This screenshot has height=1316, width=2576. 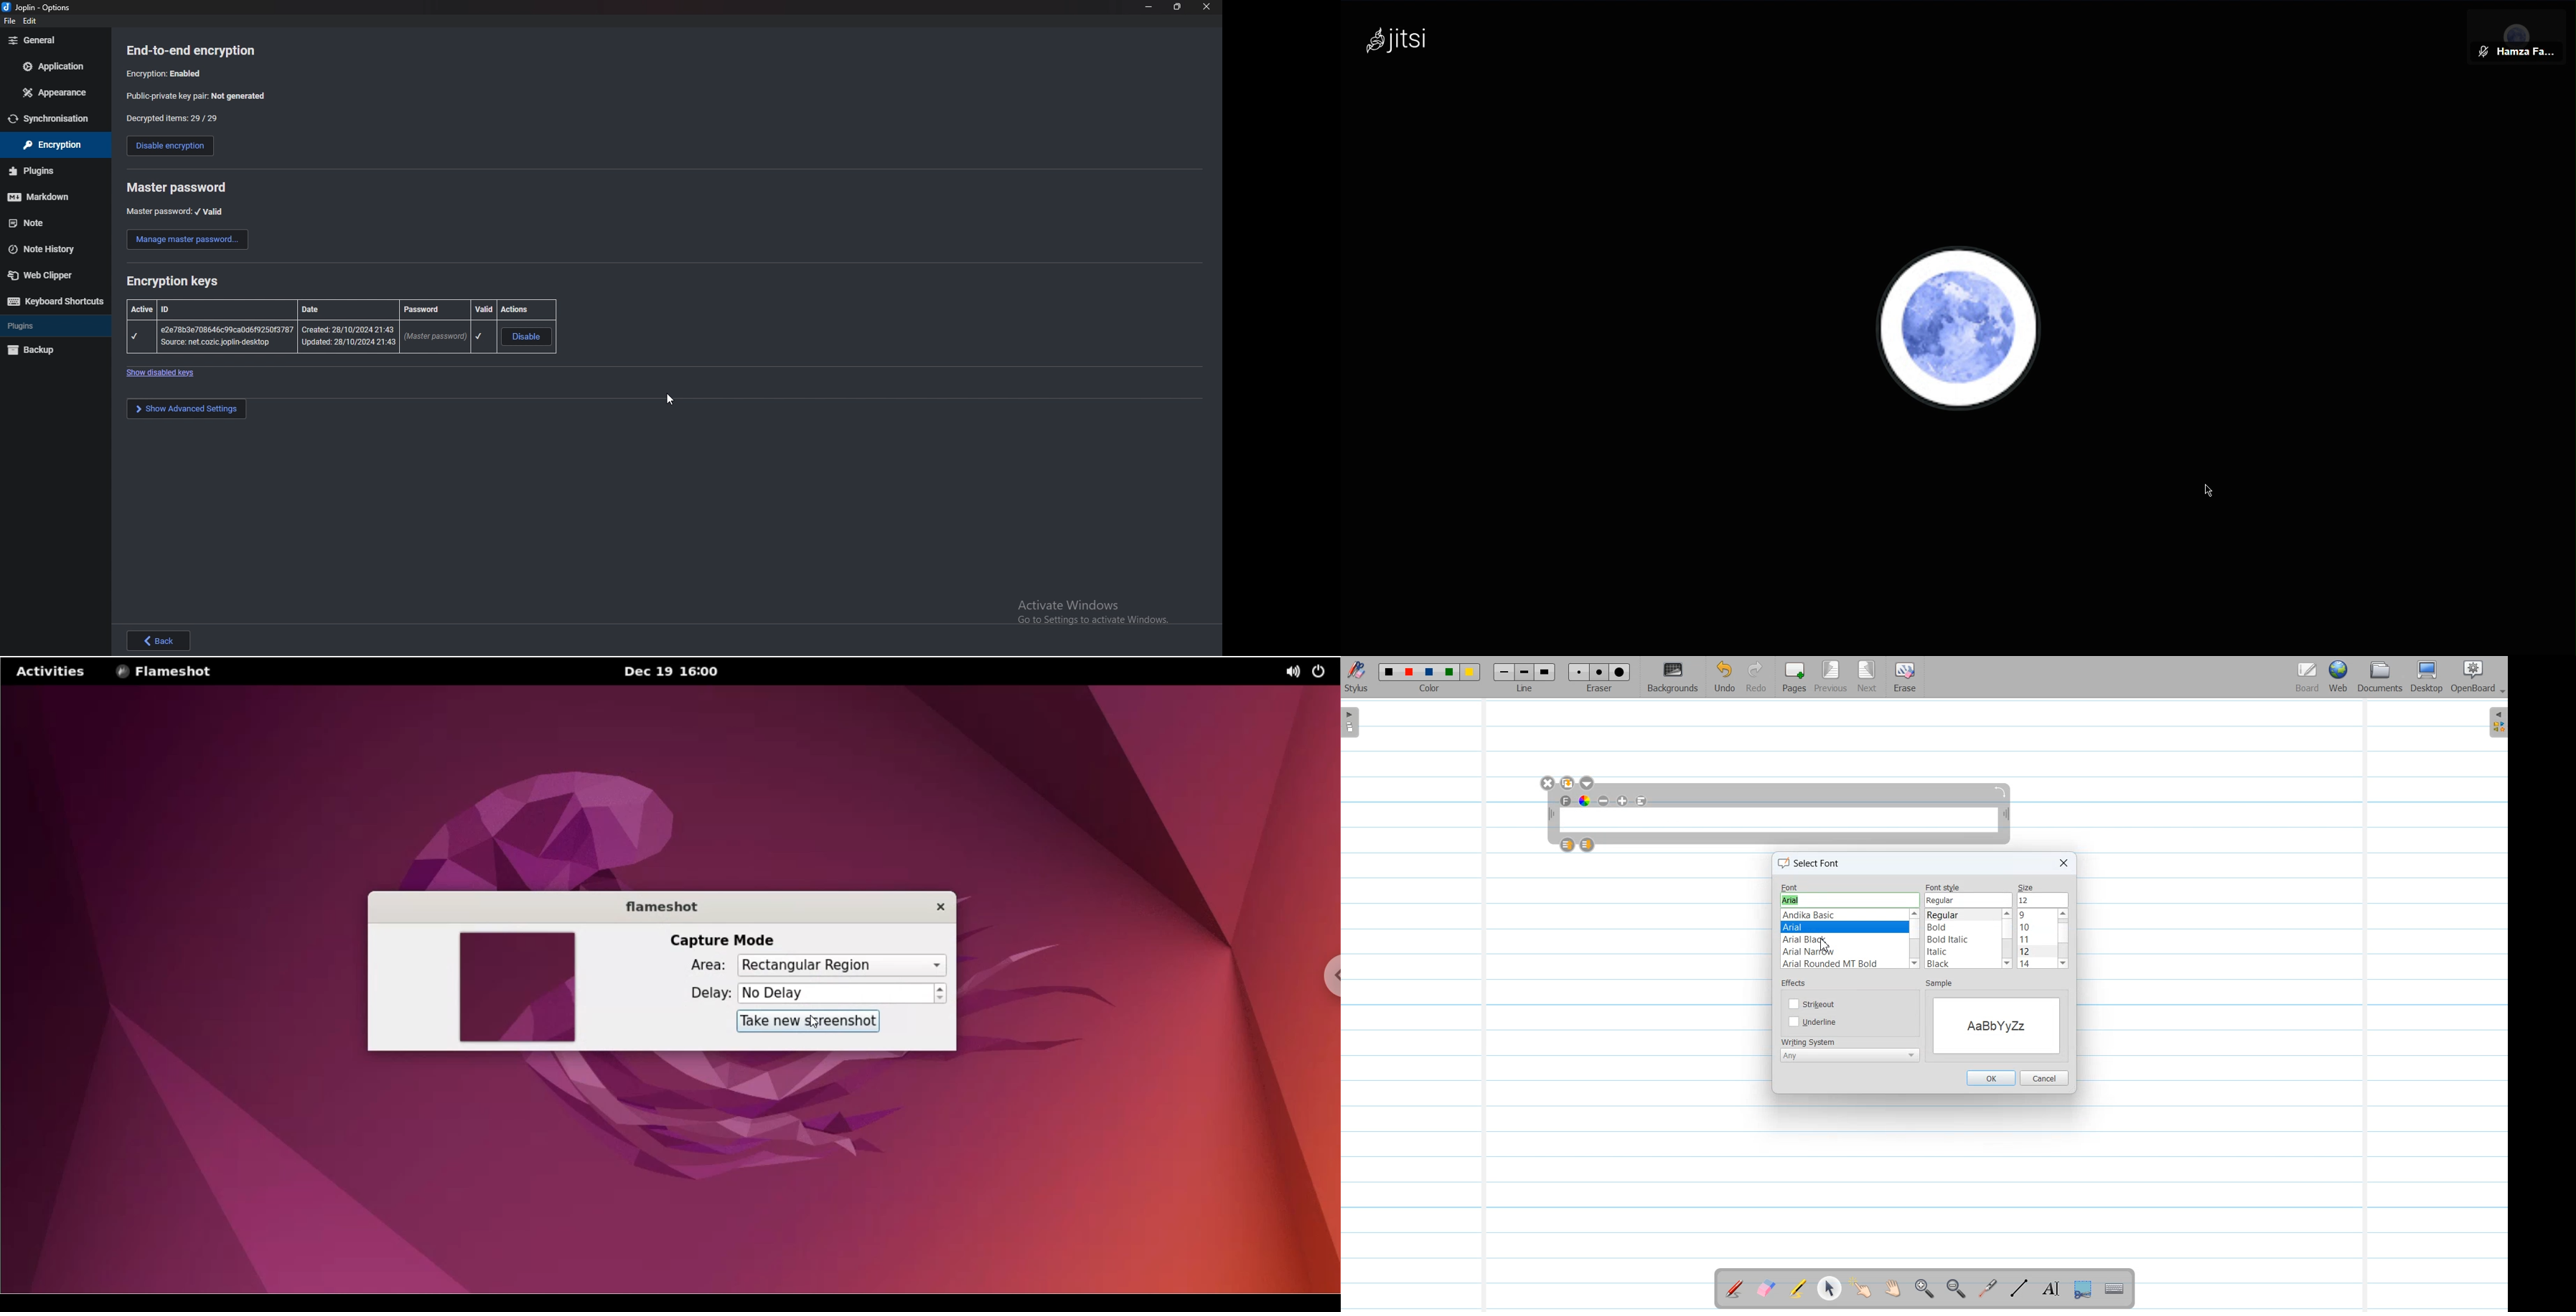 What do you see at coordinates (2381, 677) in the screenshot?
I see `Document` at bounding box center [2381, 677].